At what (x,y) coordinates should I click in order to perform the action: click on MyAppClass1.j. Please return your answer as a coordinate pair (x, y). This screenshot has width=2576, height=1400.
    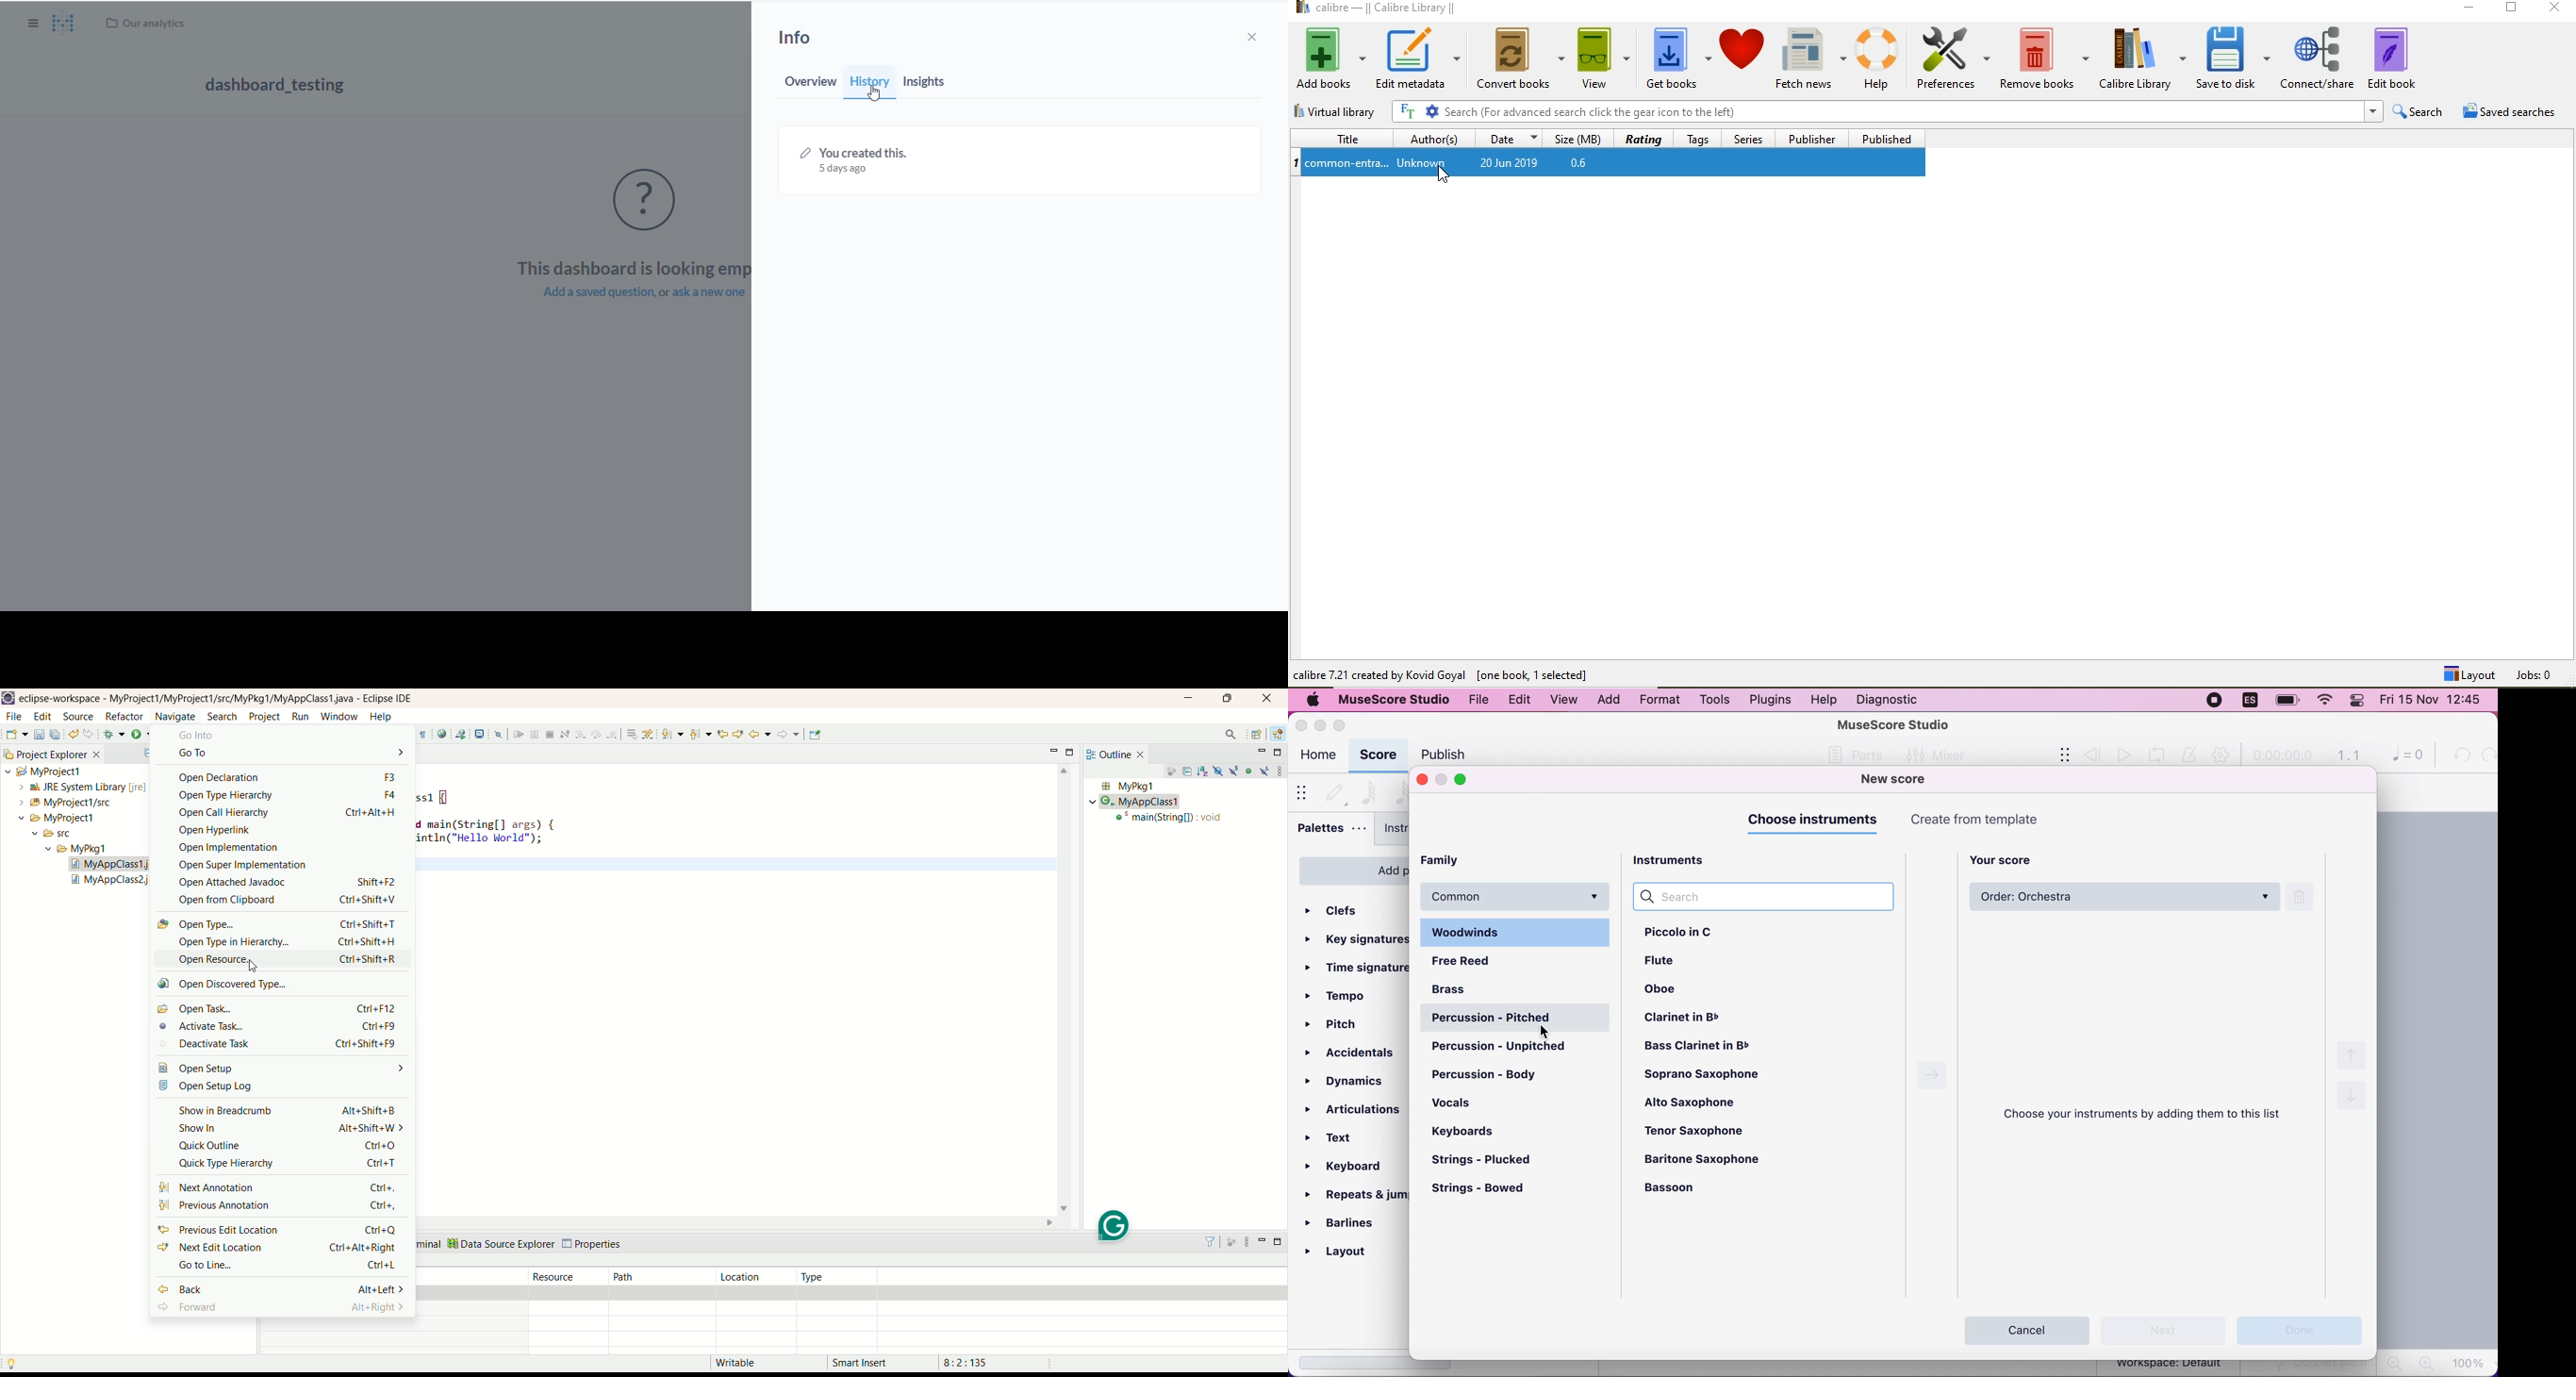
    Looking at the image, I should click on (119, 866).